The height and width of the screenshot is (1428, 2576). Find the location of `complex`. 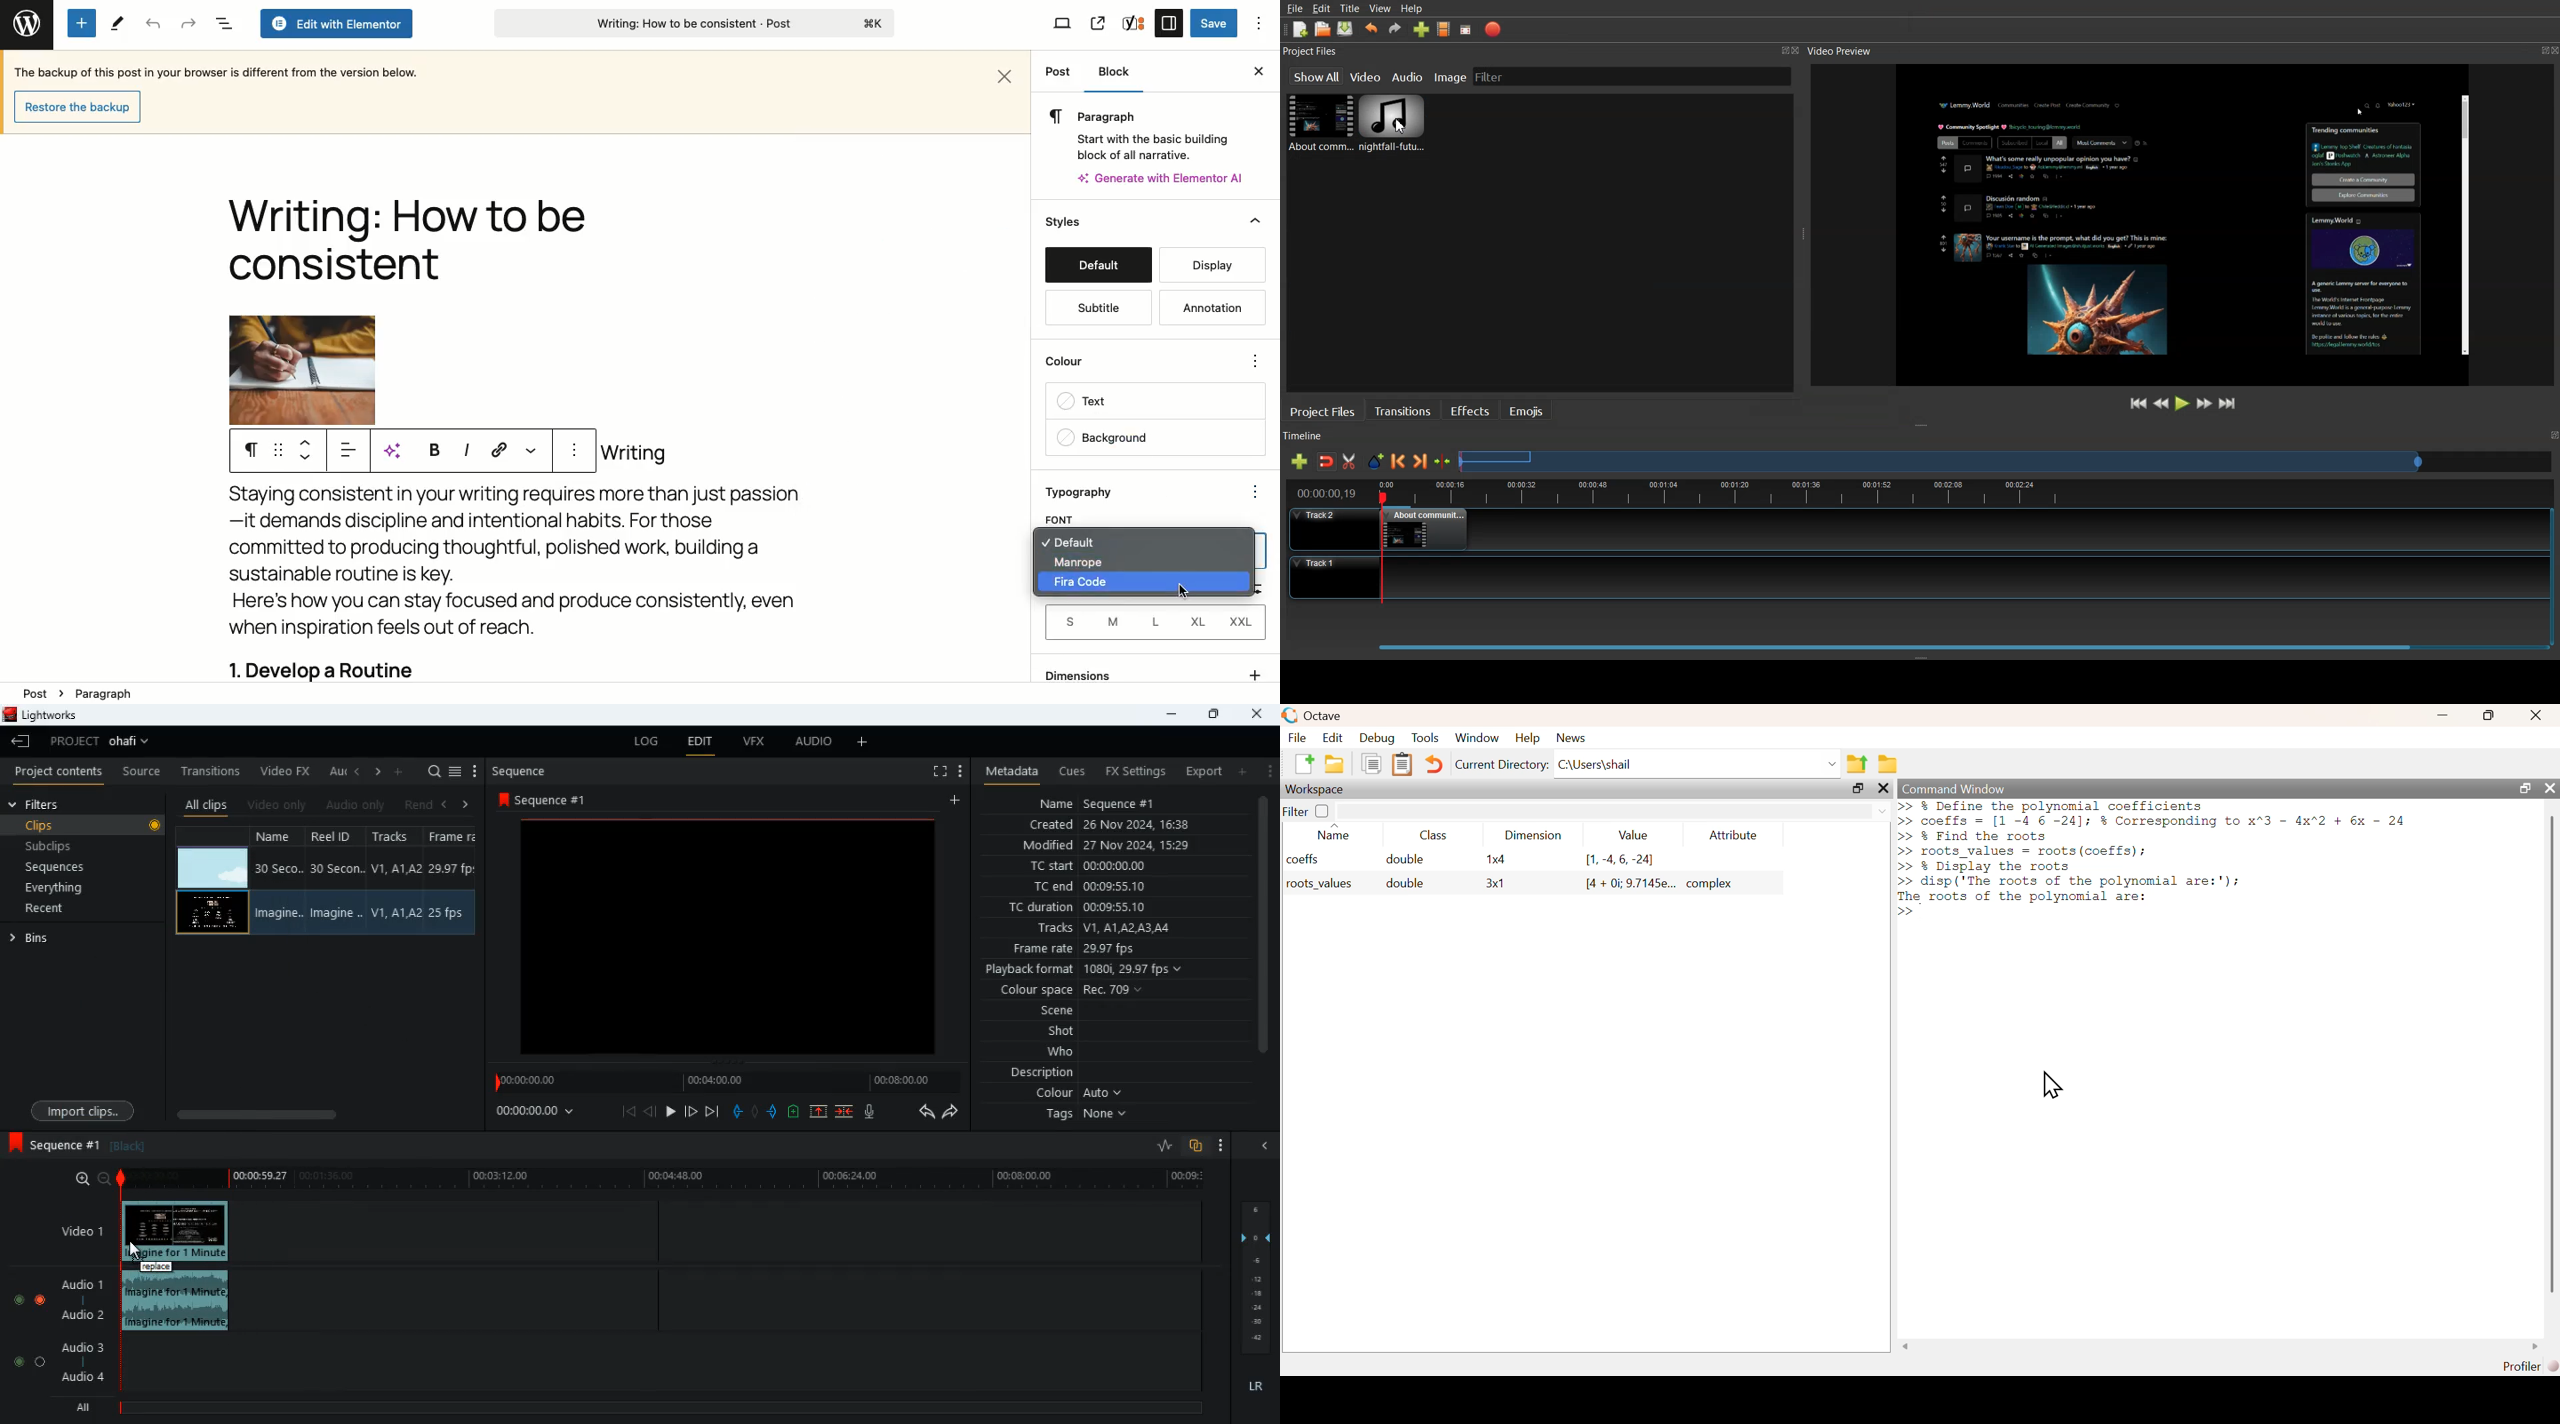

complex is located at coordinates (1712, 883).